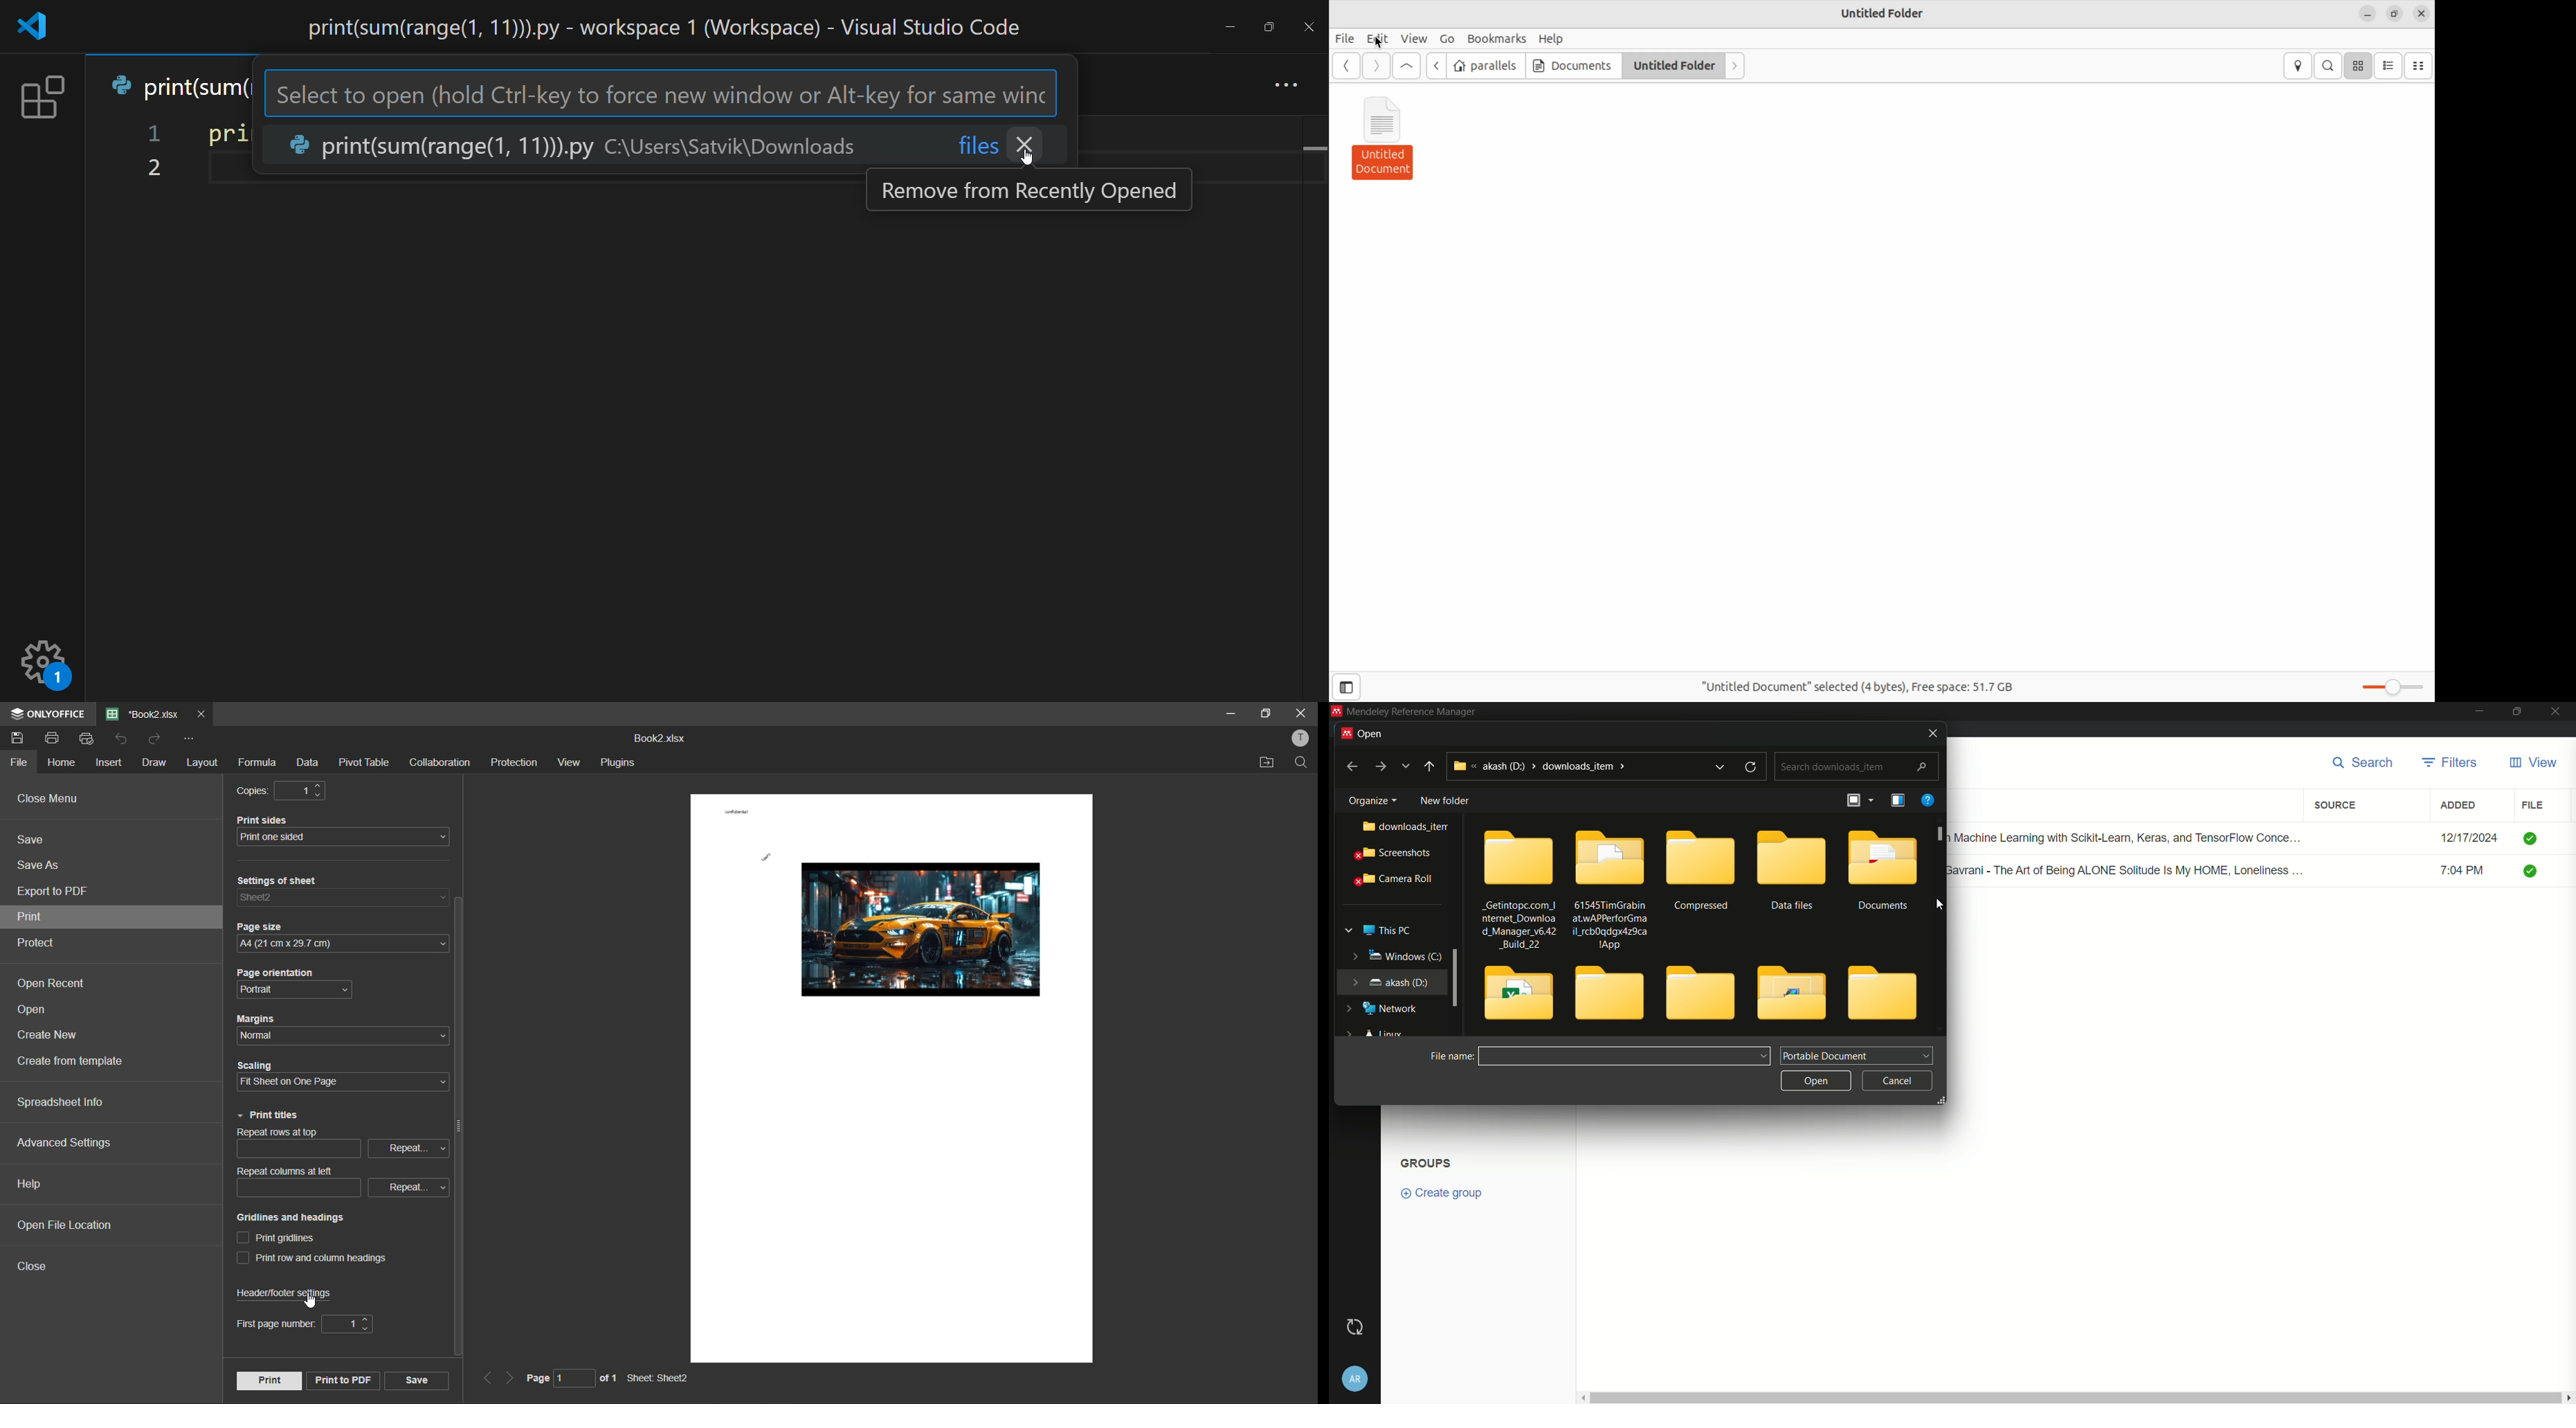 This screenshot has height=1428, width=2576. Describe the element at coordinates (417, 1380) in the screenshot. I see `save` at that location.